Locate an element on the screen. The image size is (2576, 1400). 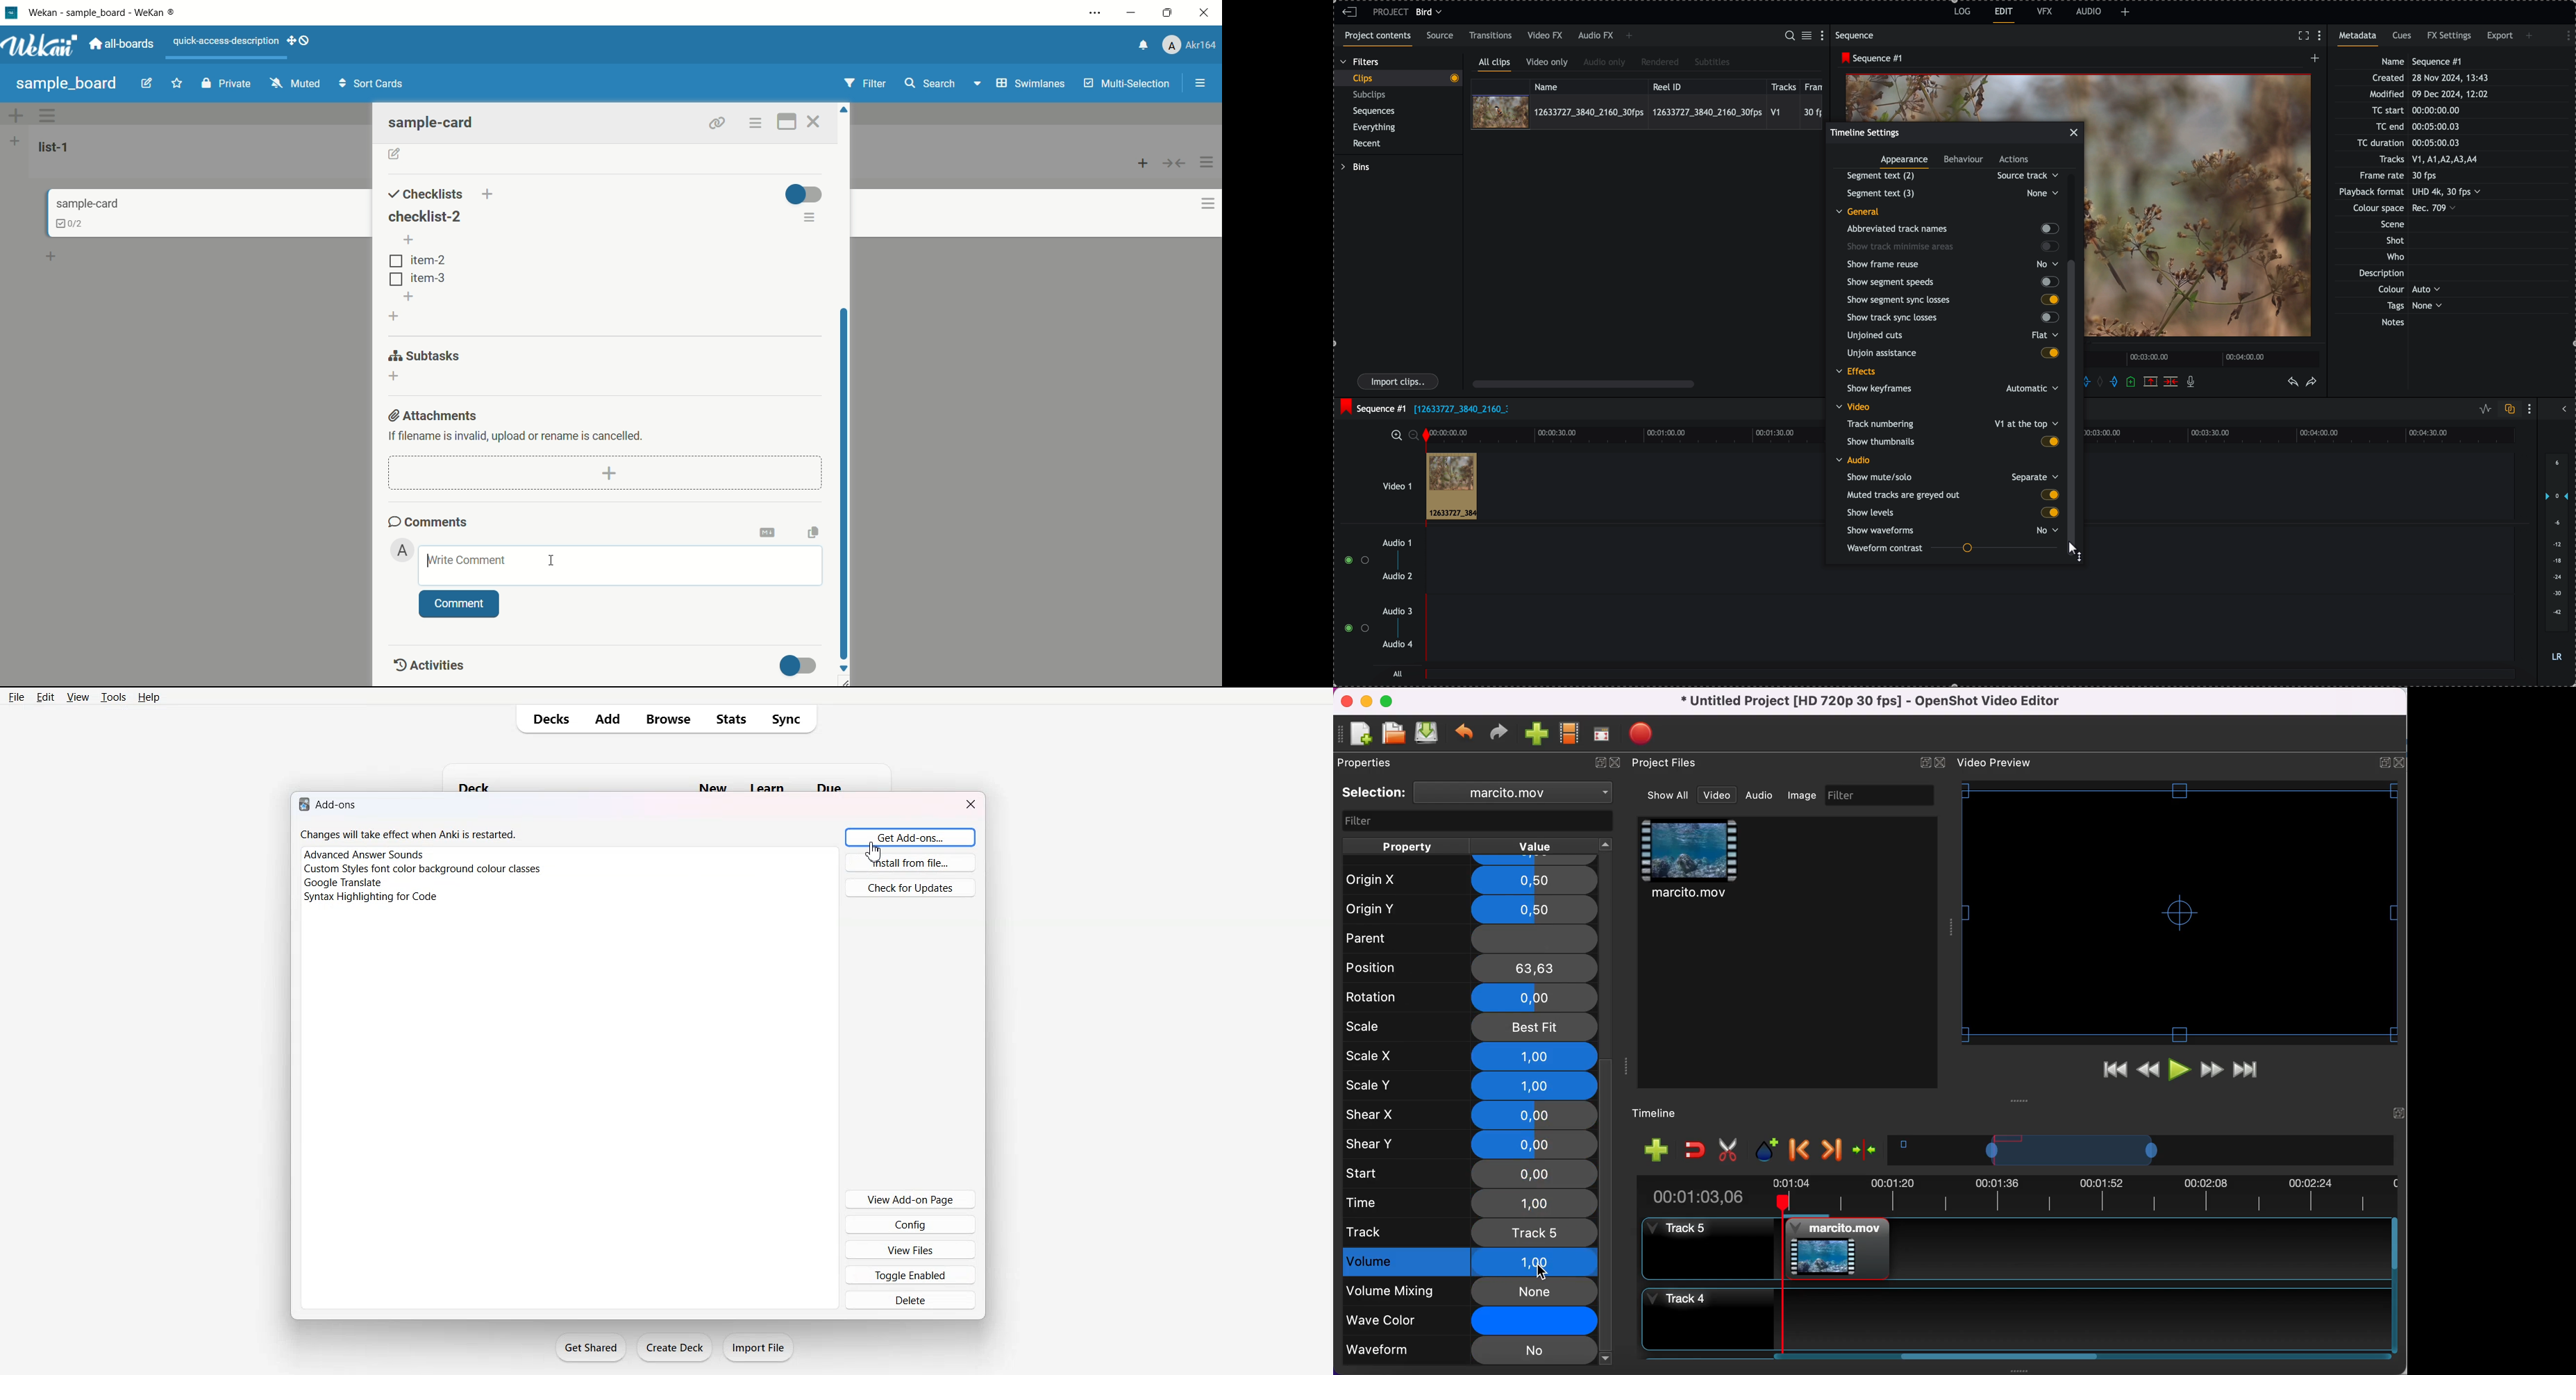
open file is located at coordinates (1393, 734).